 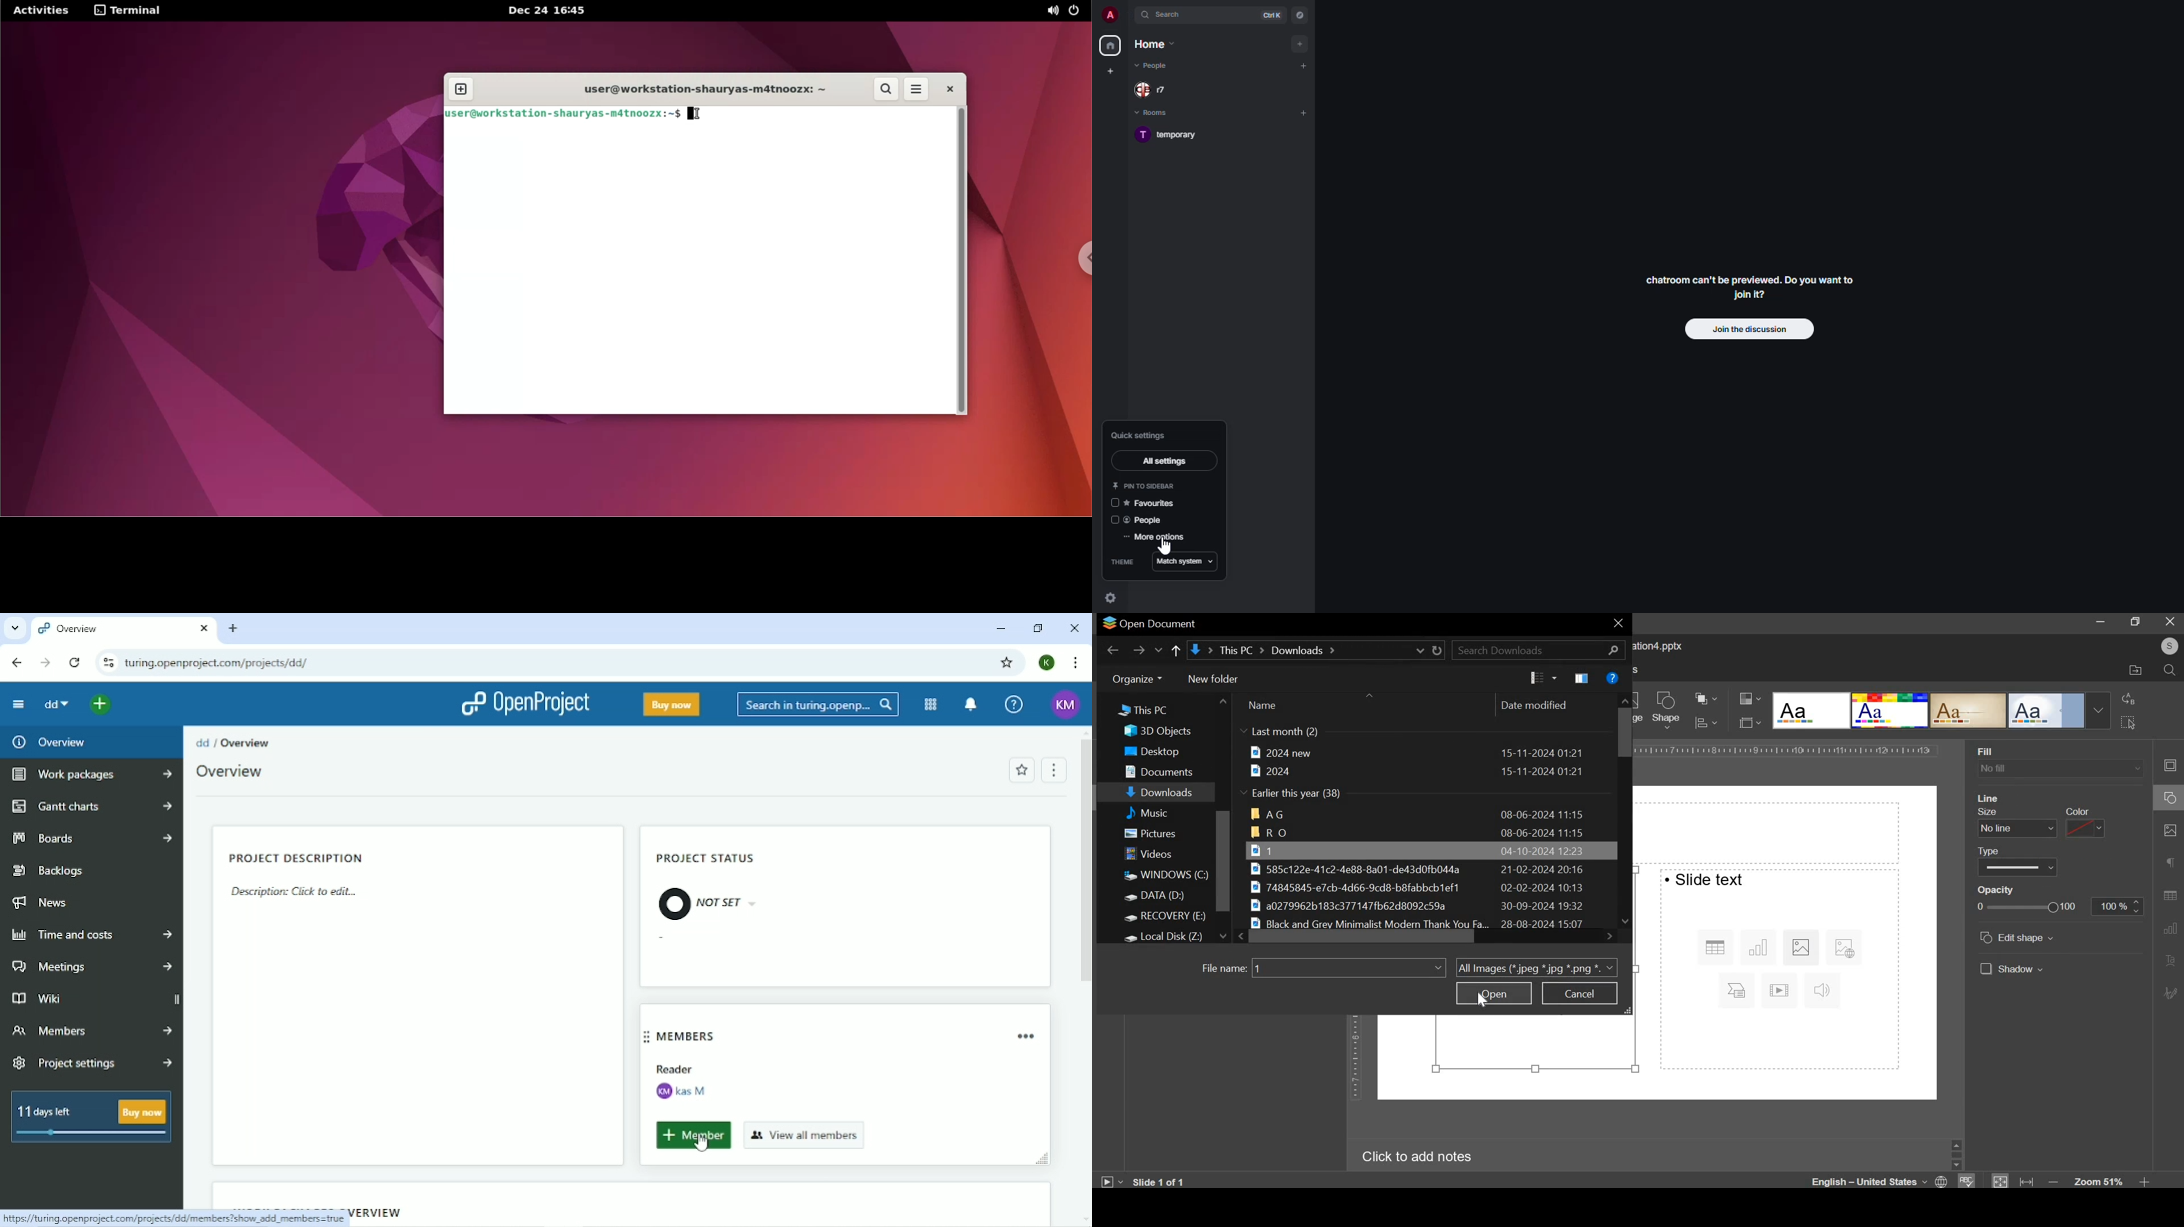 What do you see at coordinates (1156, 538) in the screenshot?
I see `more settings` at bounding box center [1156, 538].